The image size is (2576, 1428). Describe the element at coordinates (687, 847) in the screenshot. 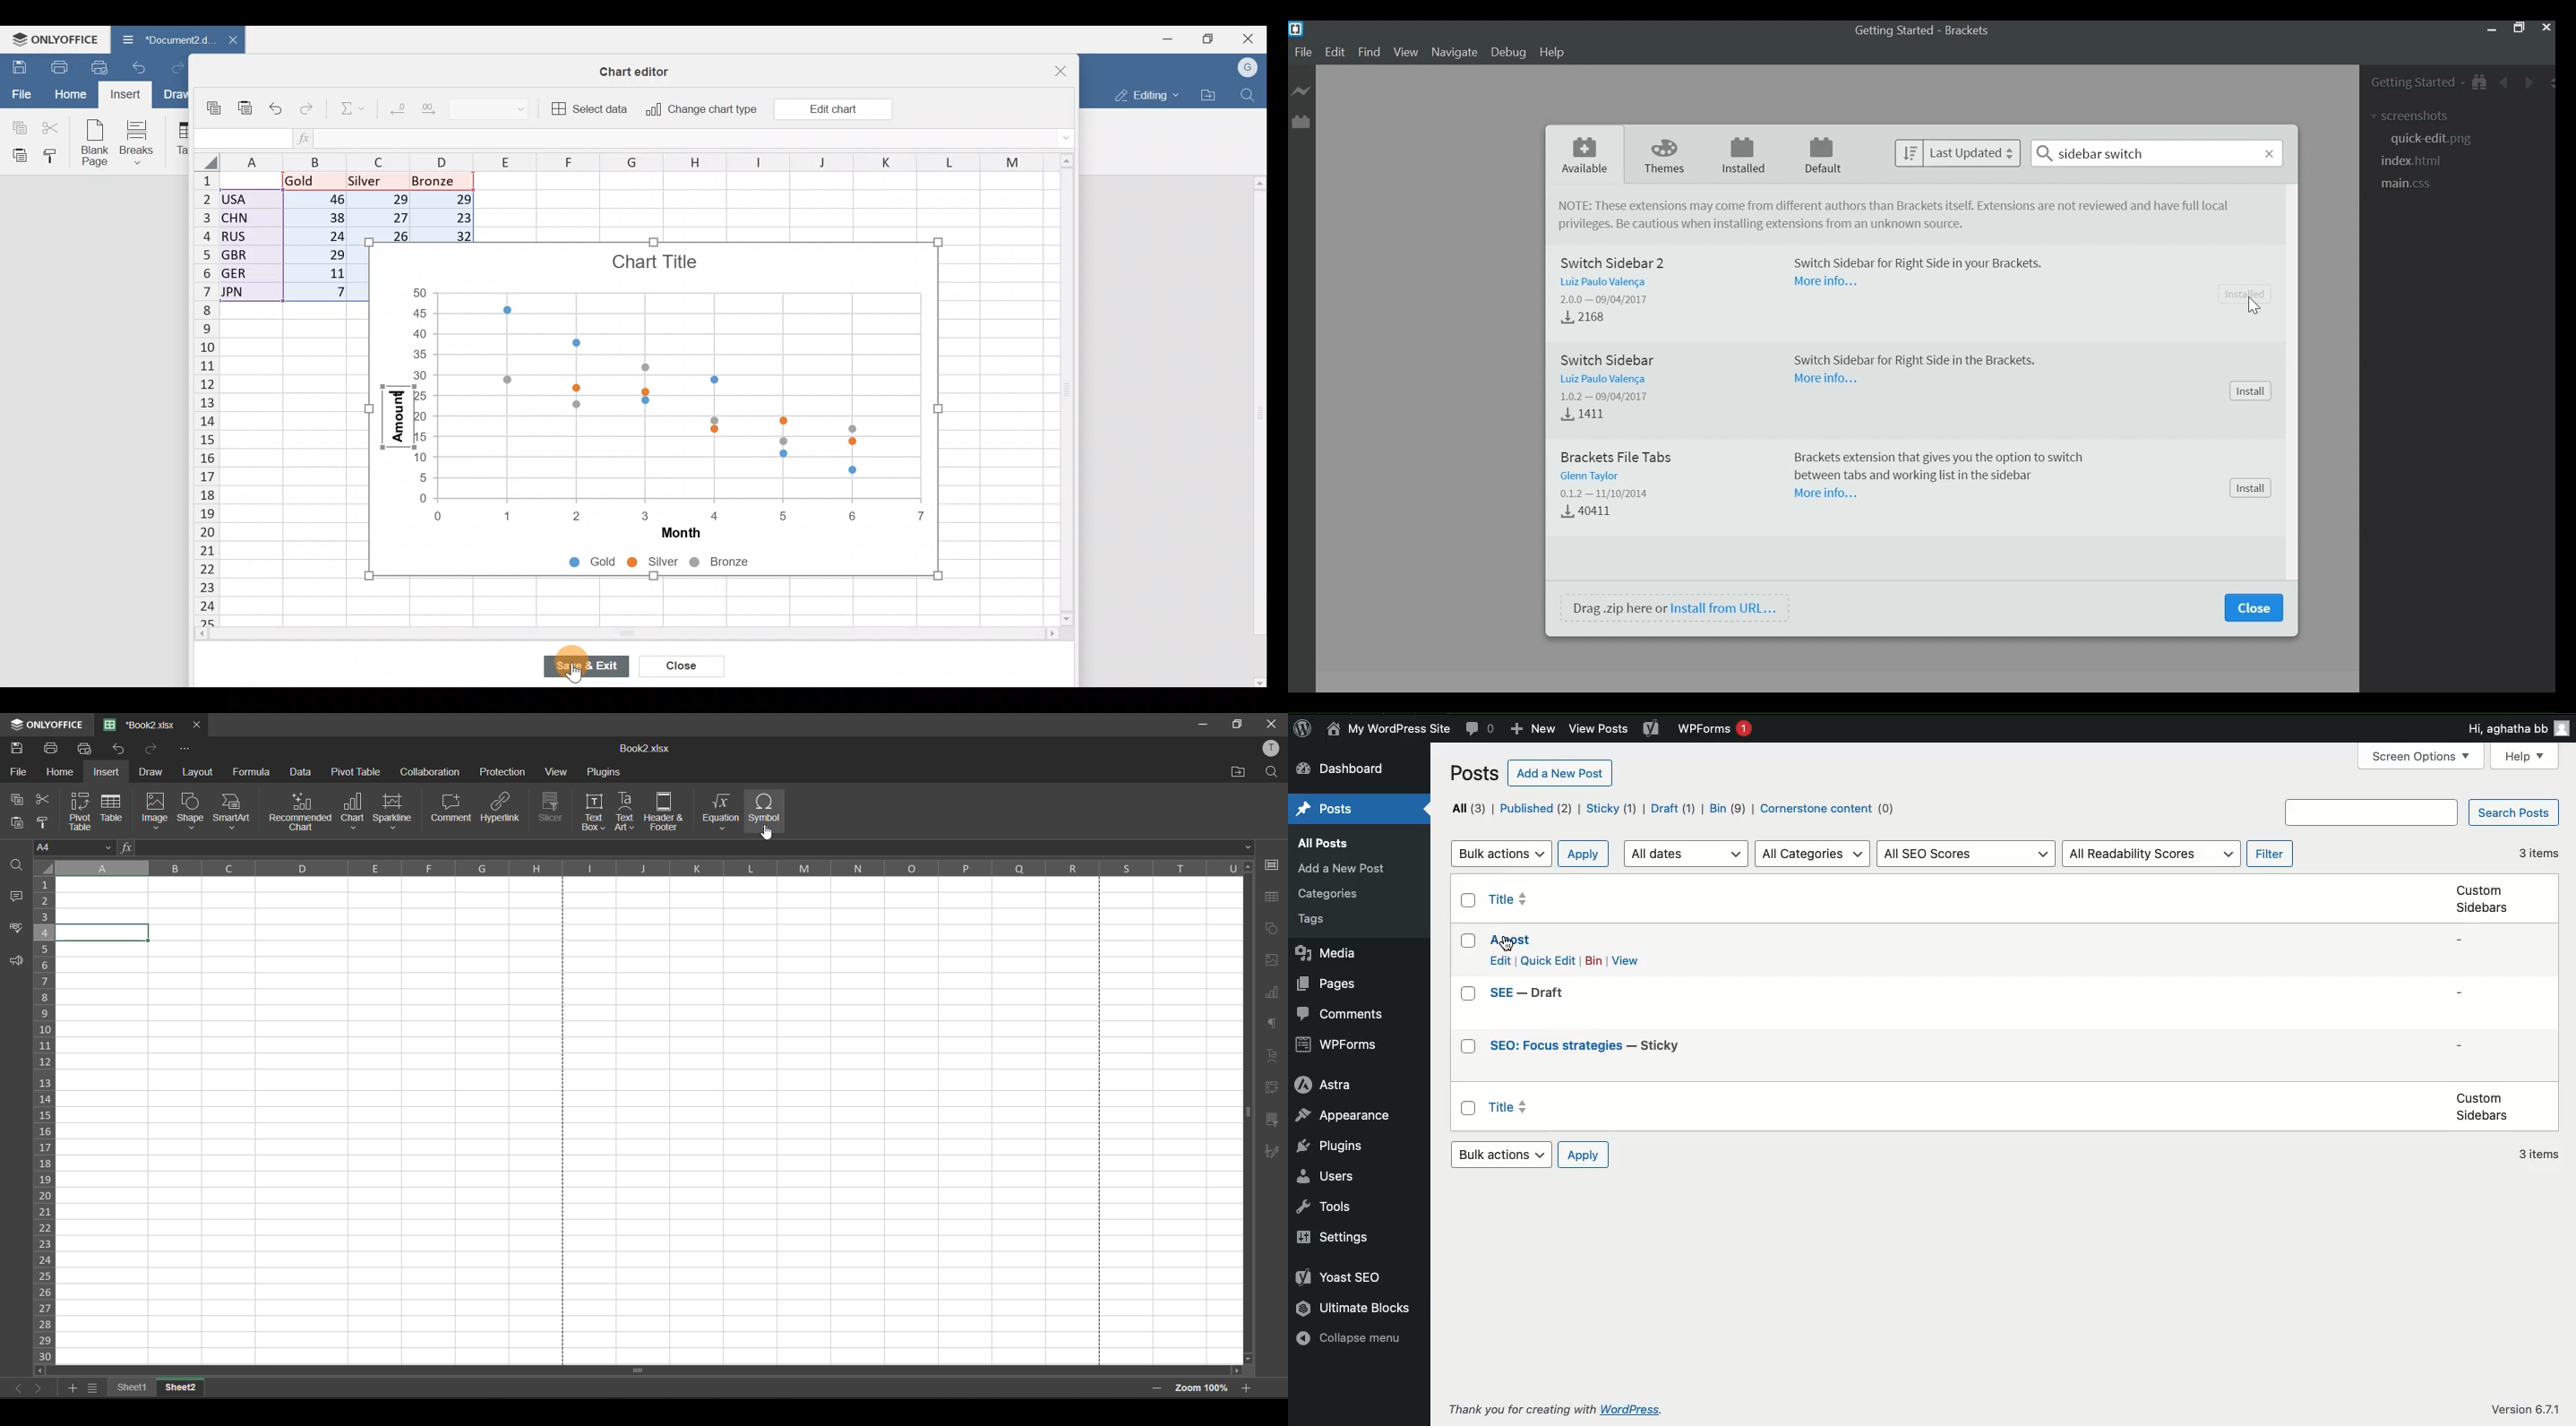

I see `formula bar` at that location.